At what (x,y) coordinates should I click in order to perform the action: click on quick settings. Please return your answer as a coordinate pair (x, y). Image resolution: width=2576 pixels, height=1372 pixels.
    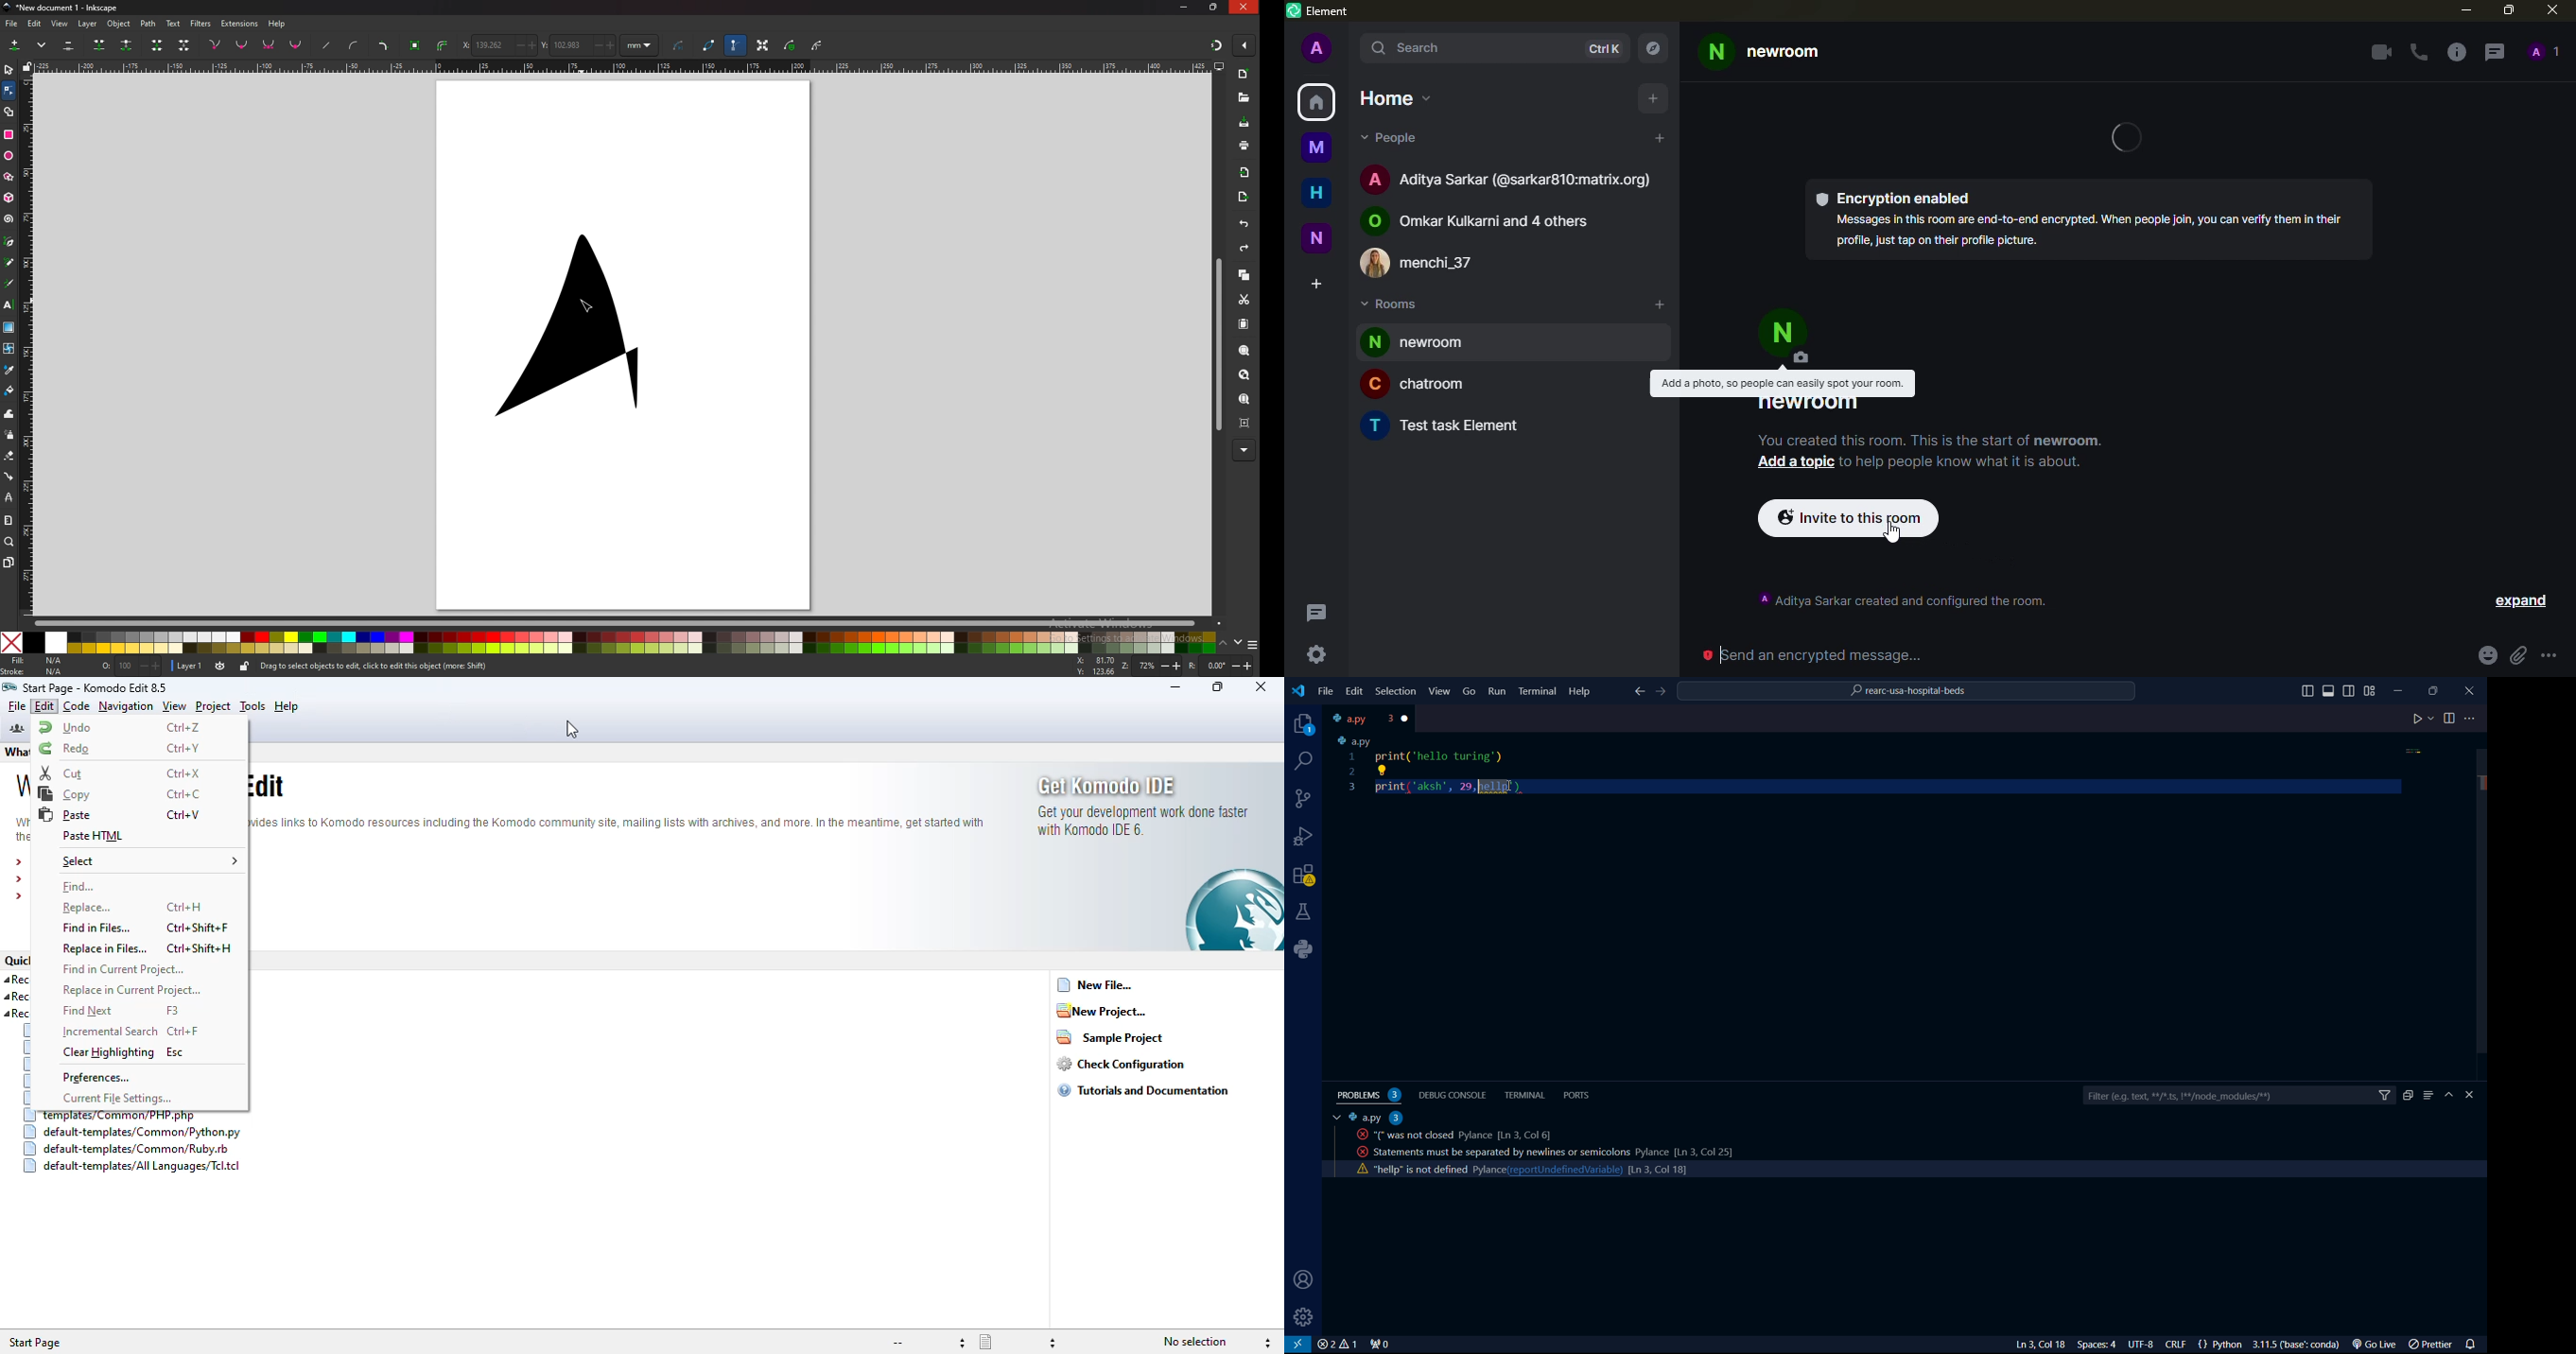
    Looking at the image, I should click on (1315, 652).